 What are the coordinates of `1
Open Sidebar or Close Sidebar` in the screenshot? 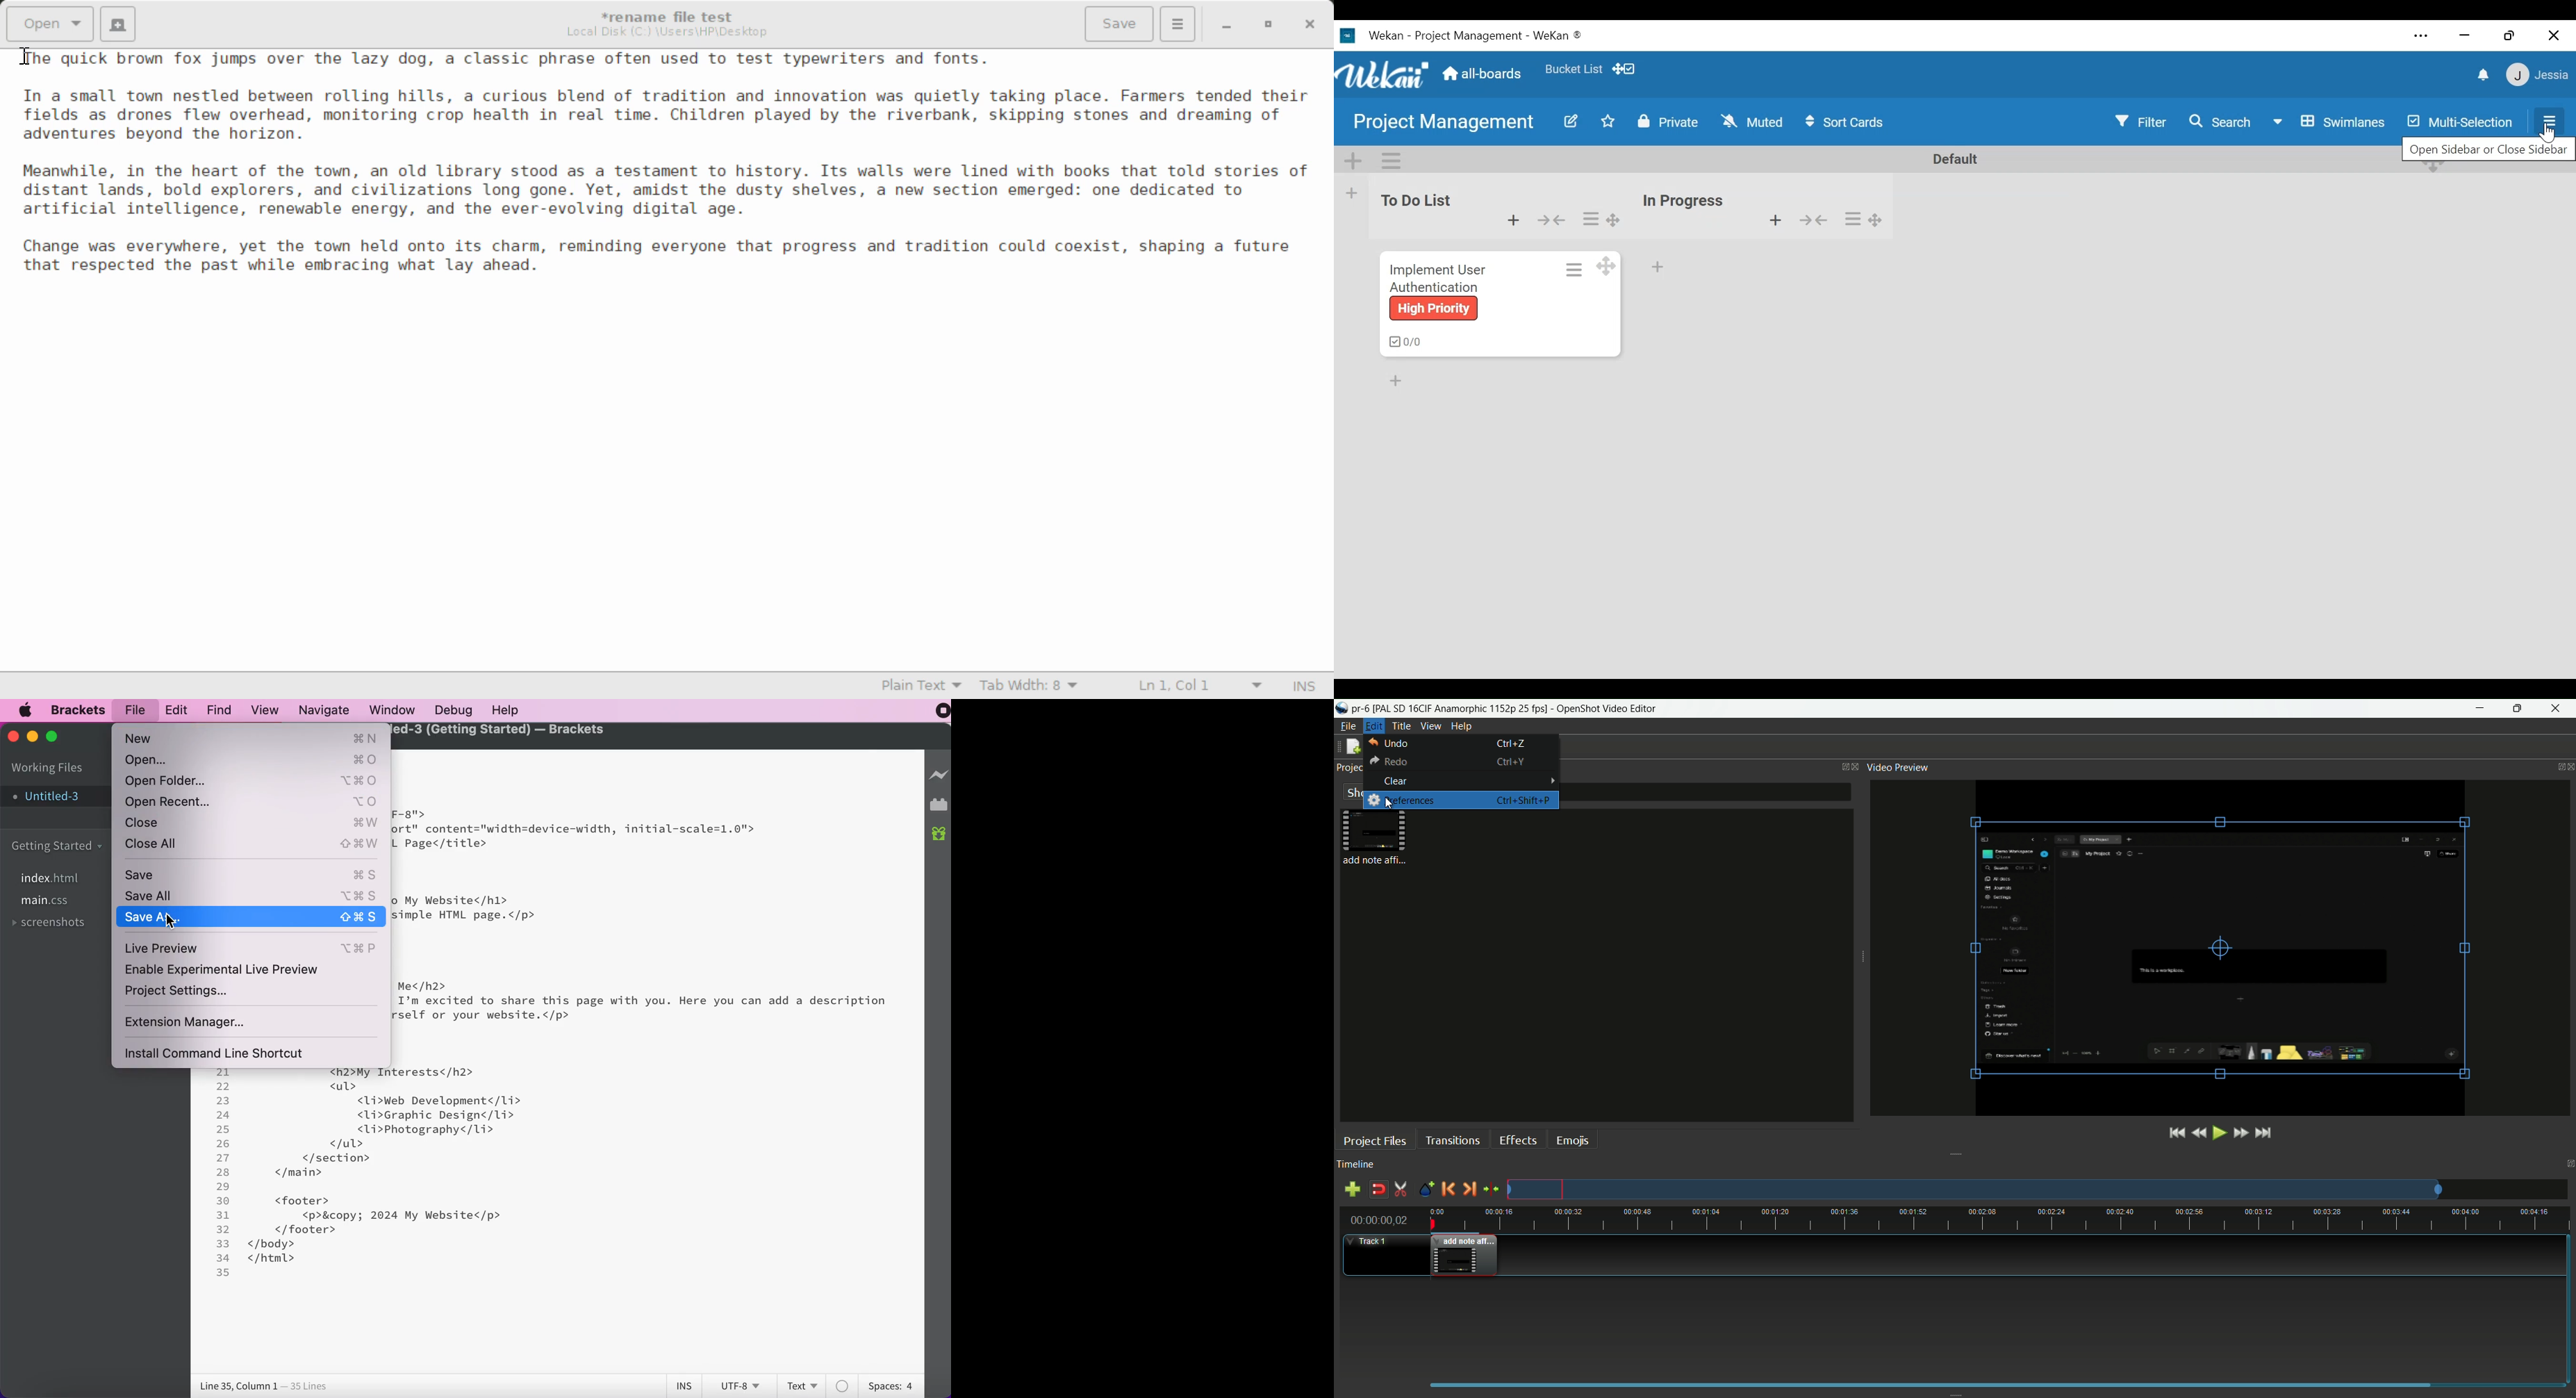 It's located at (2488, 148).